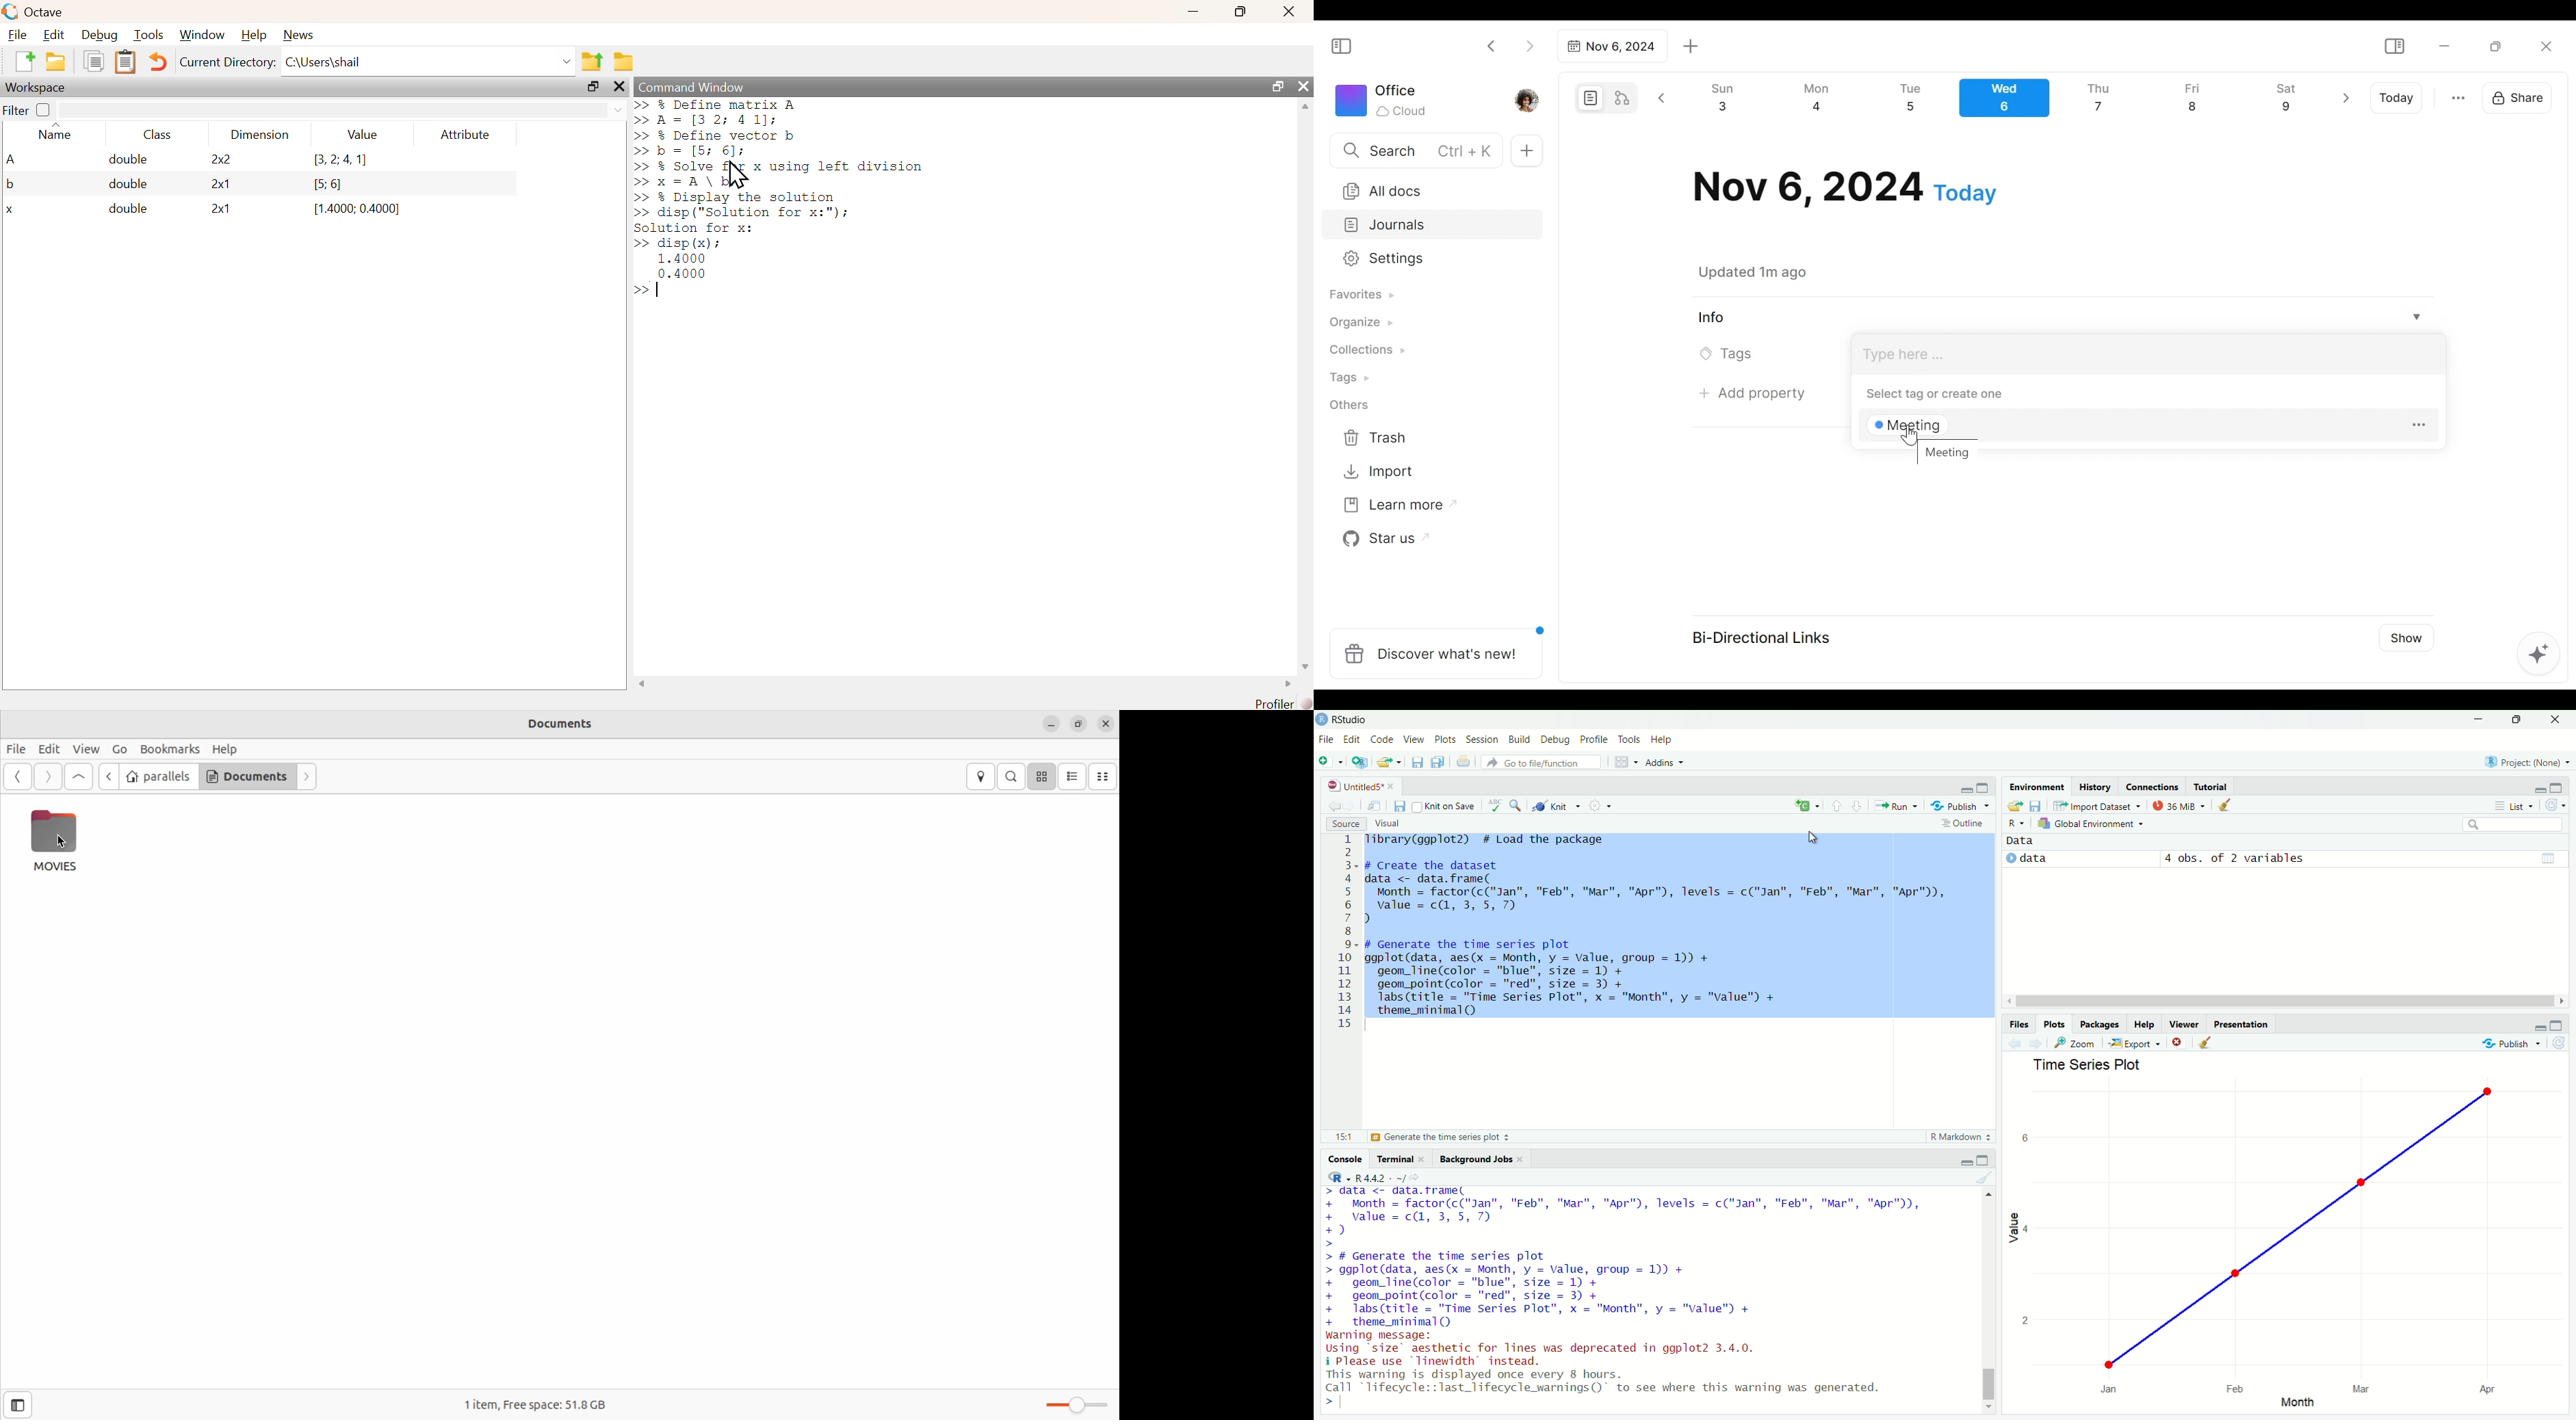 The width and height of the screenshot is (2576, 1428). Describe the element at coordinates (1474, 1158) in the screenshot. I see `background jobs` at that location.